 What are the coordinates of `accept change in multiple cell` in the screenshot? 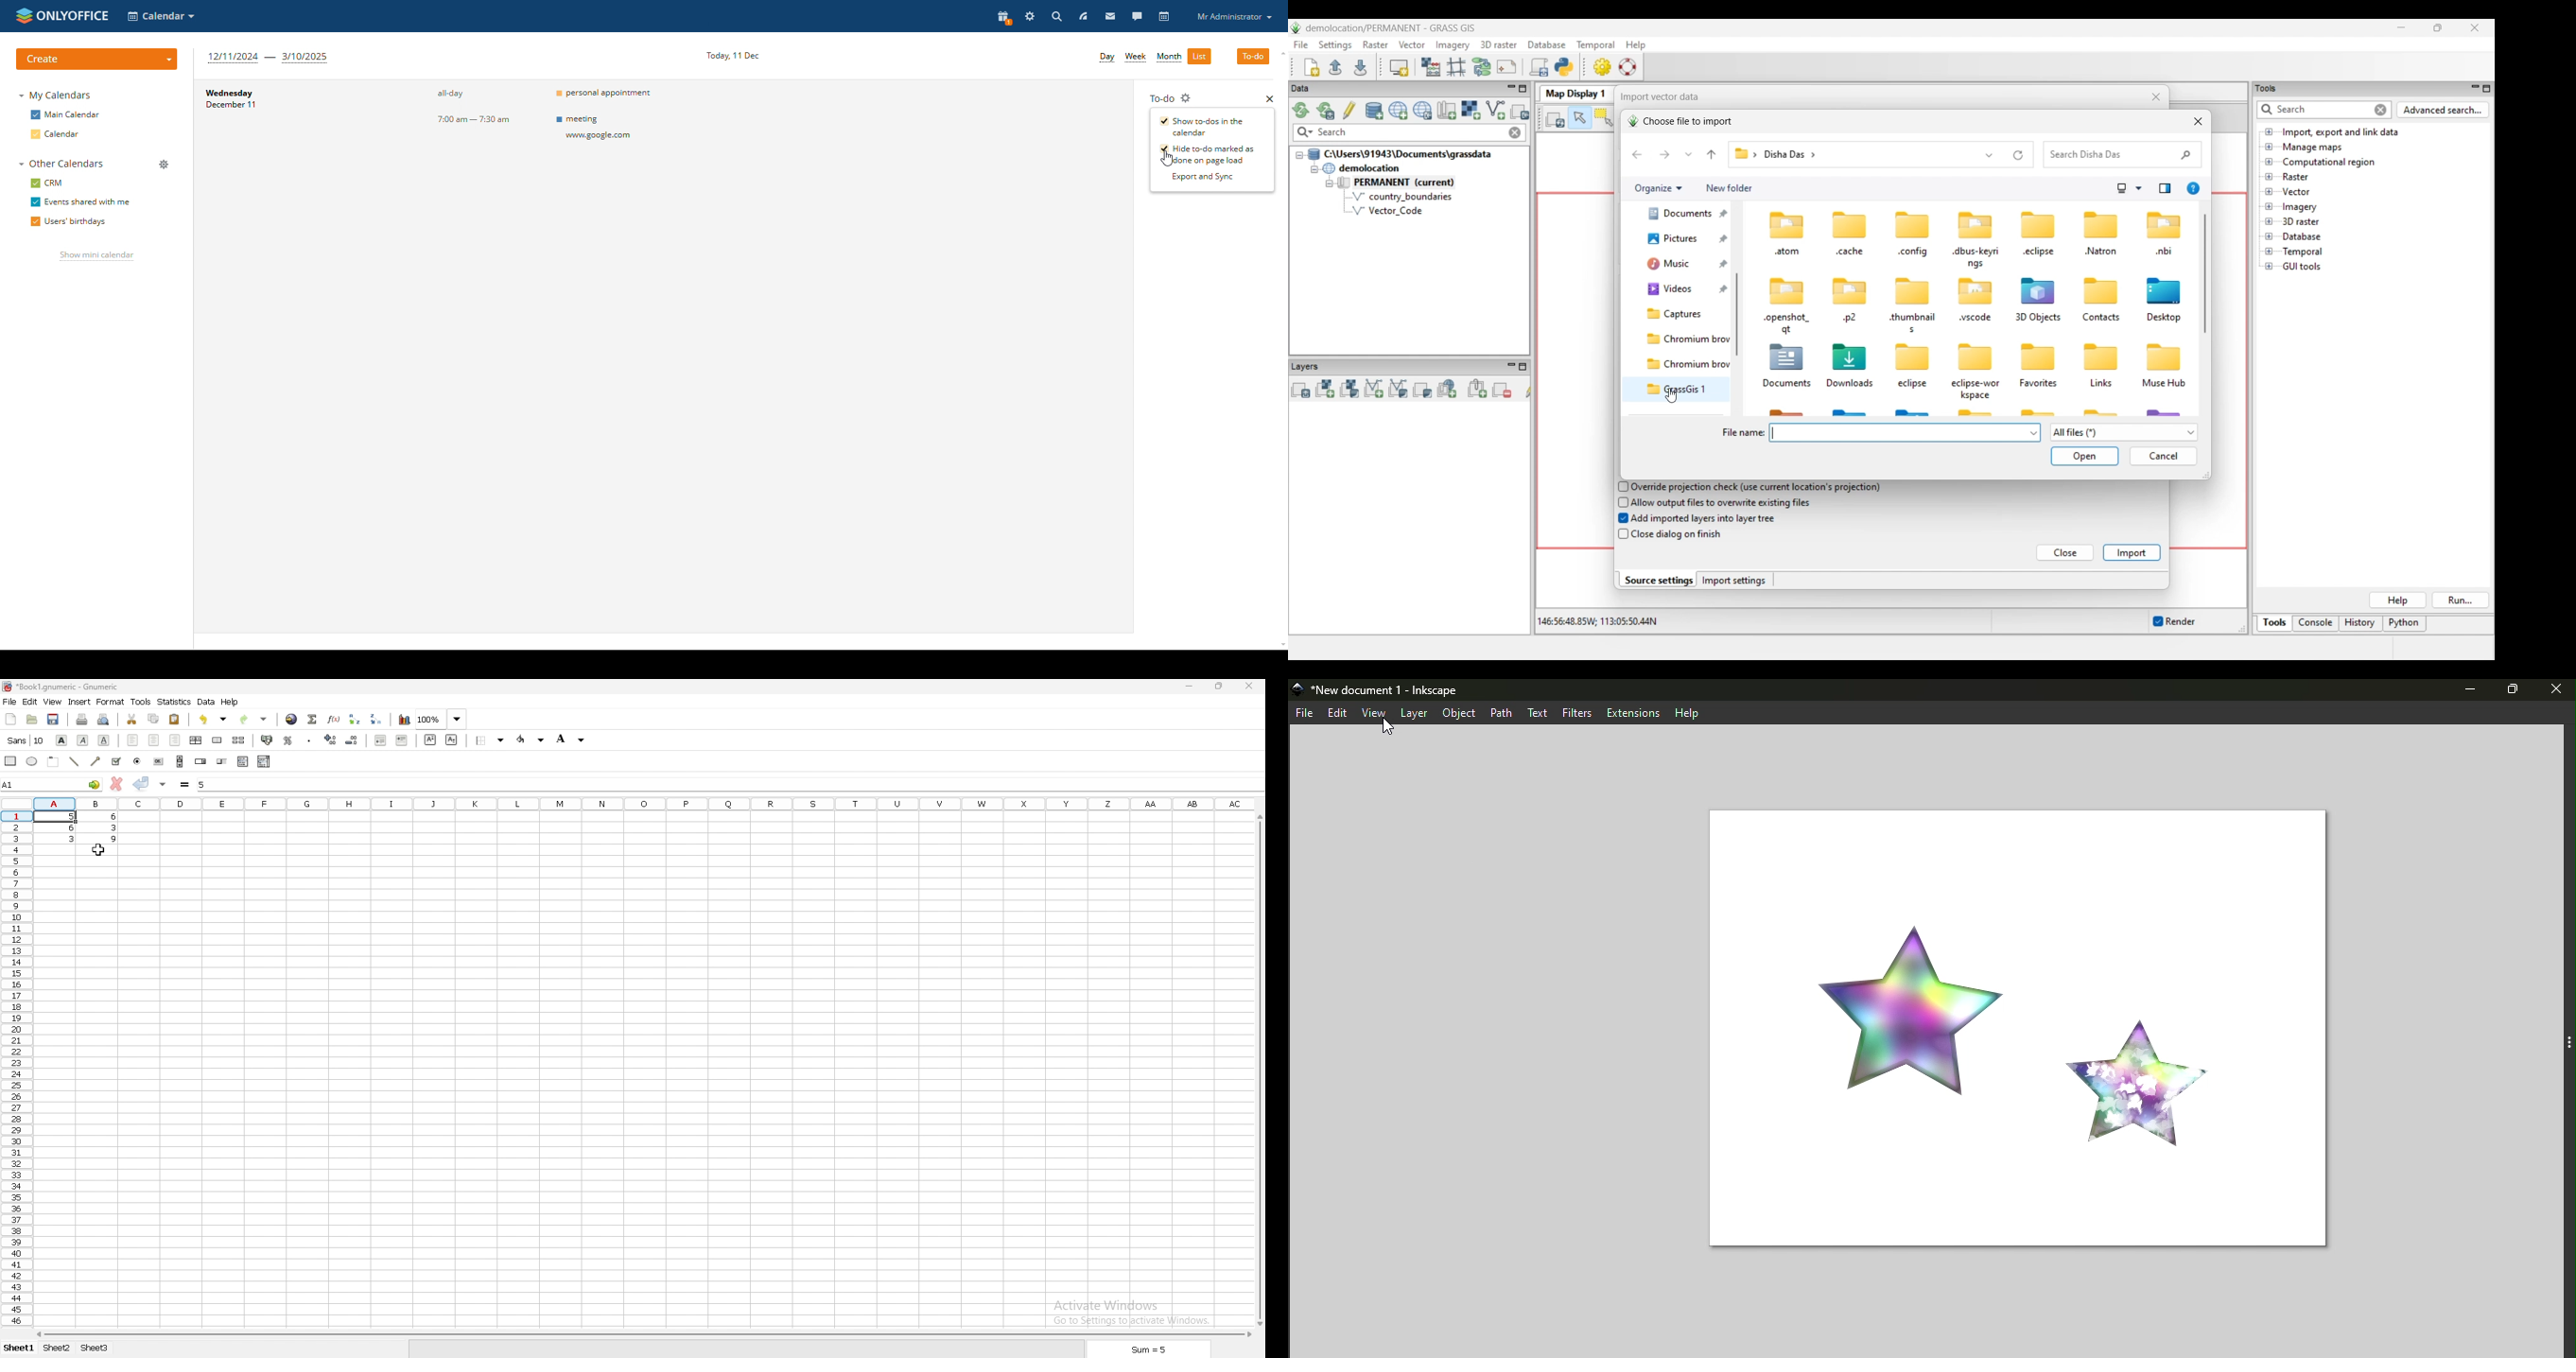 It's located at (163, 785).